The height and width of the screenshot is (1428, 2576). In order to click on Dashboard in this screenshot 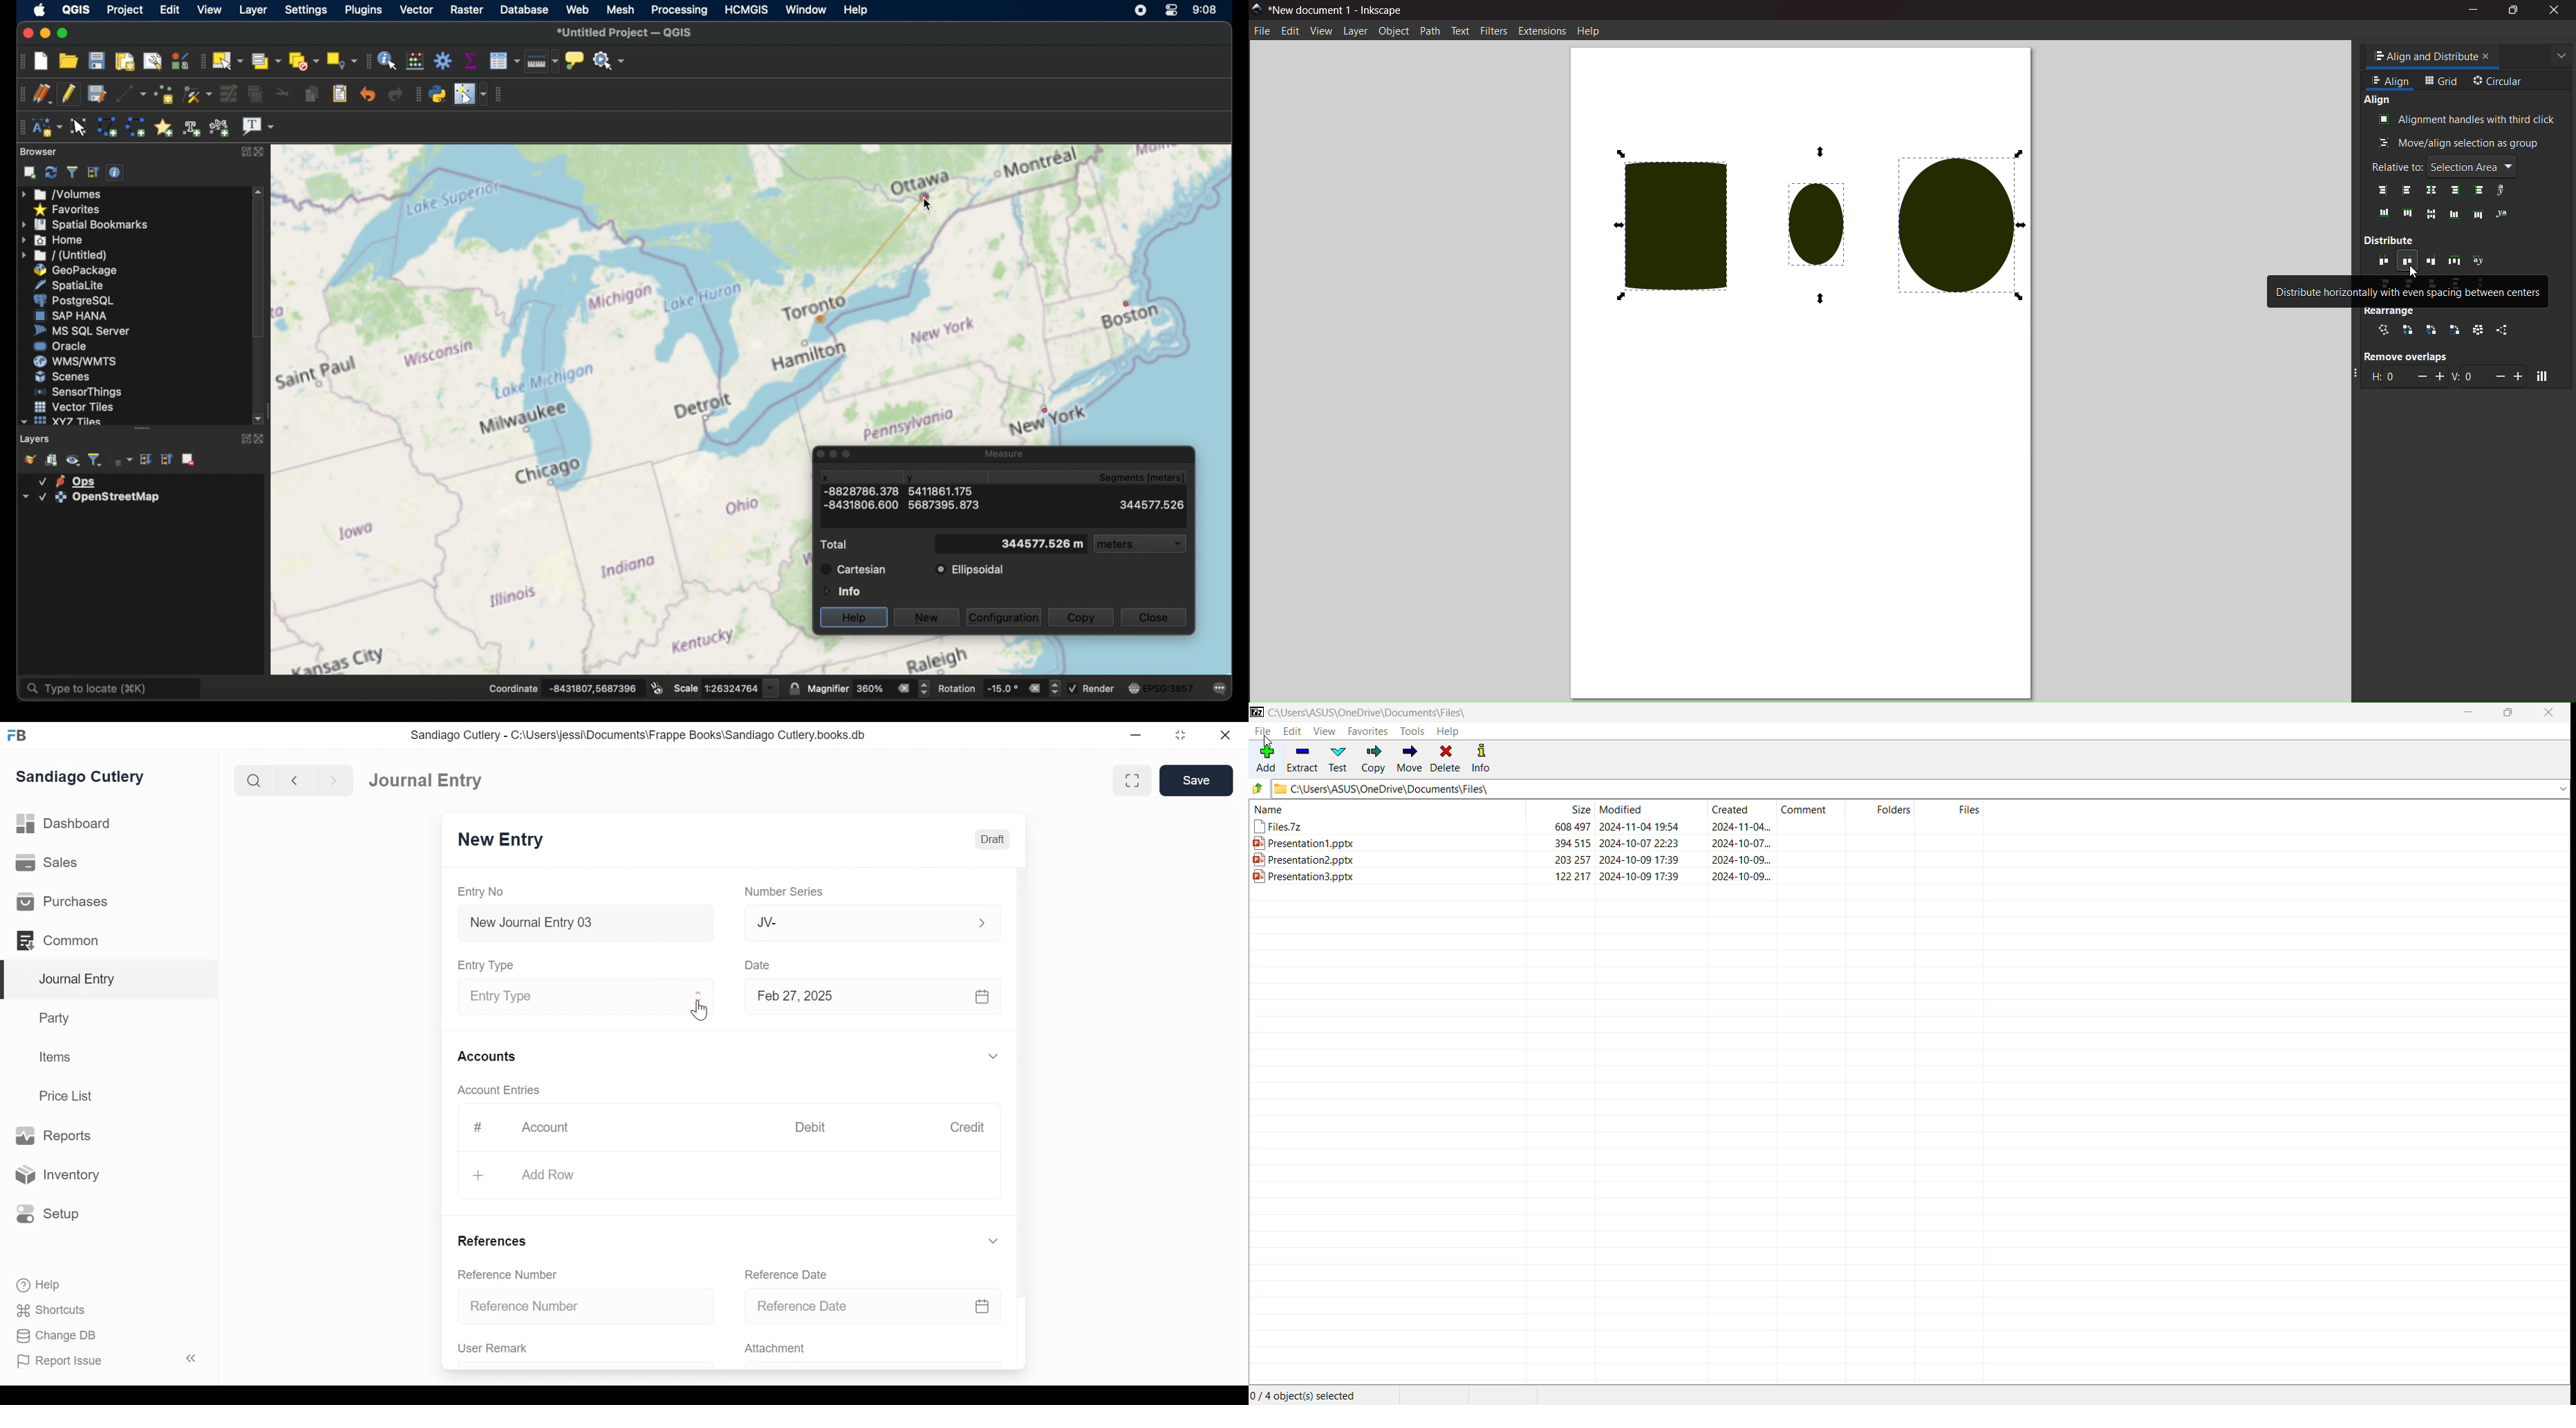, I will do `click(64, 824)`.